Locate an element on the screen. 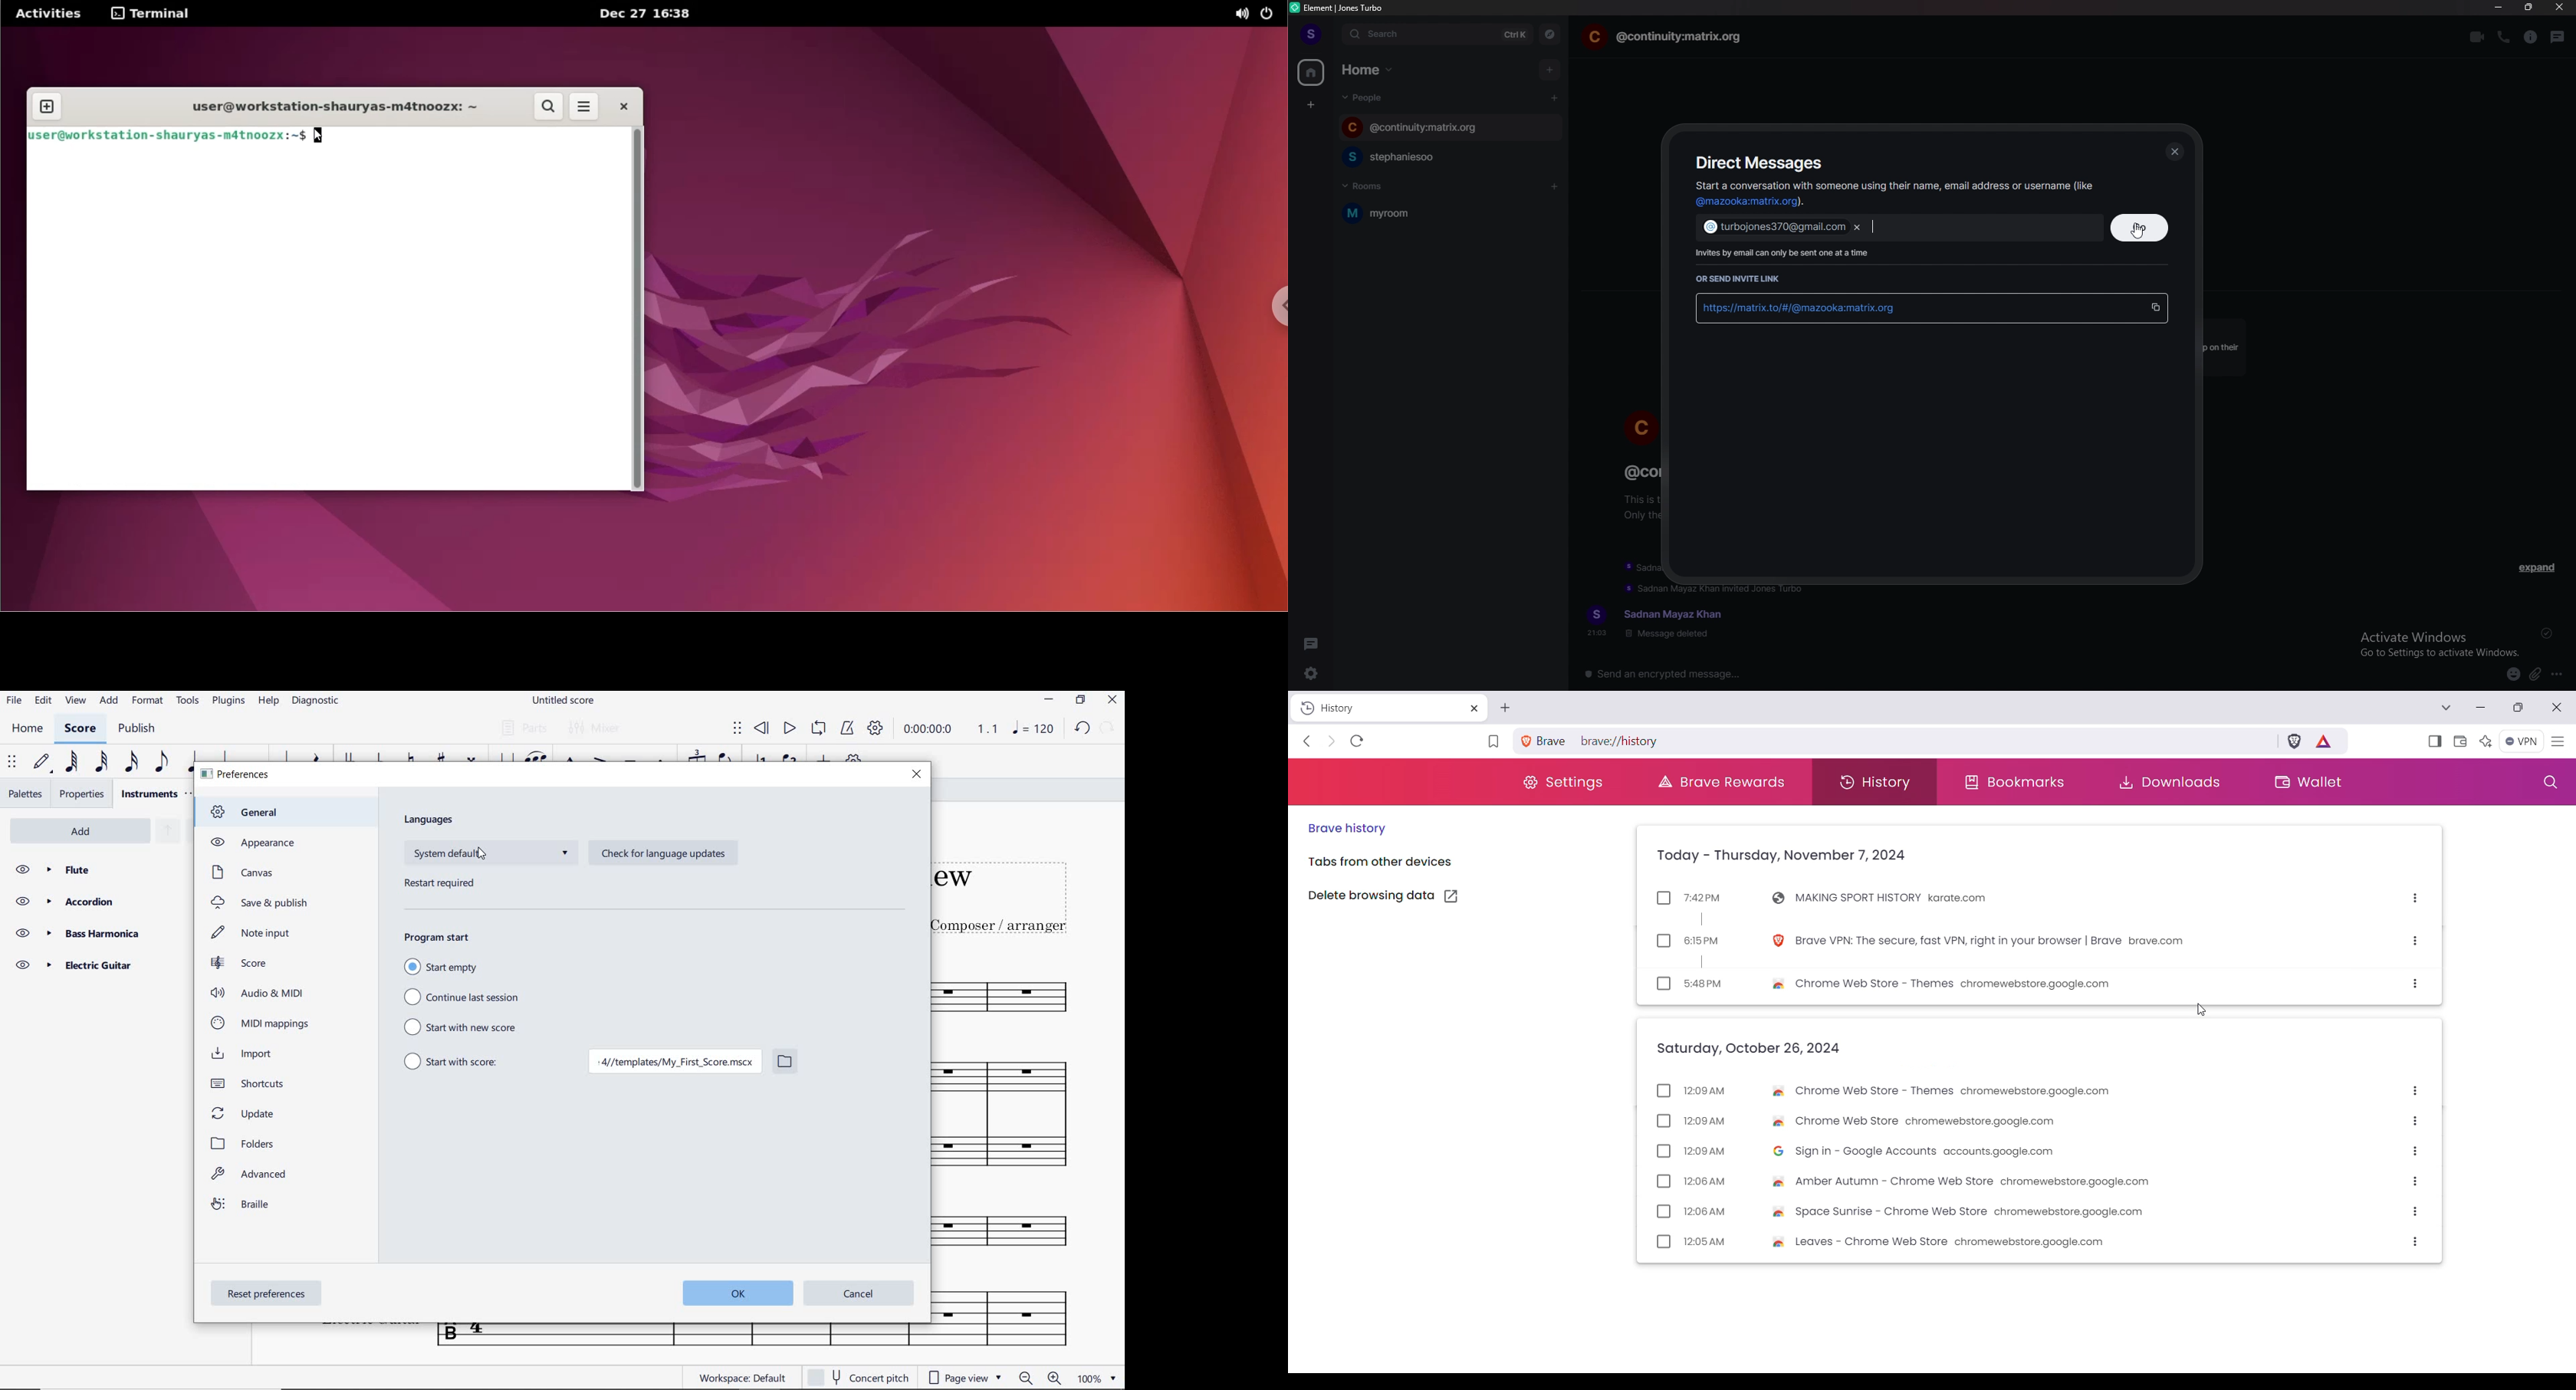  start with score is located at coordinates (451, 1059).